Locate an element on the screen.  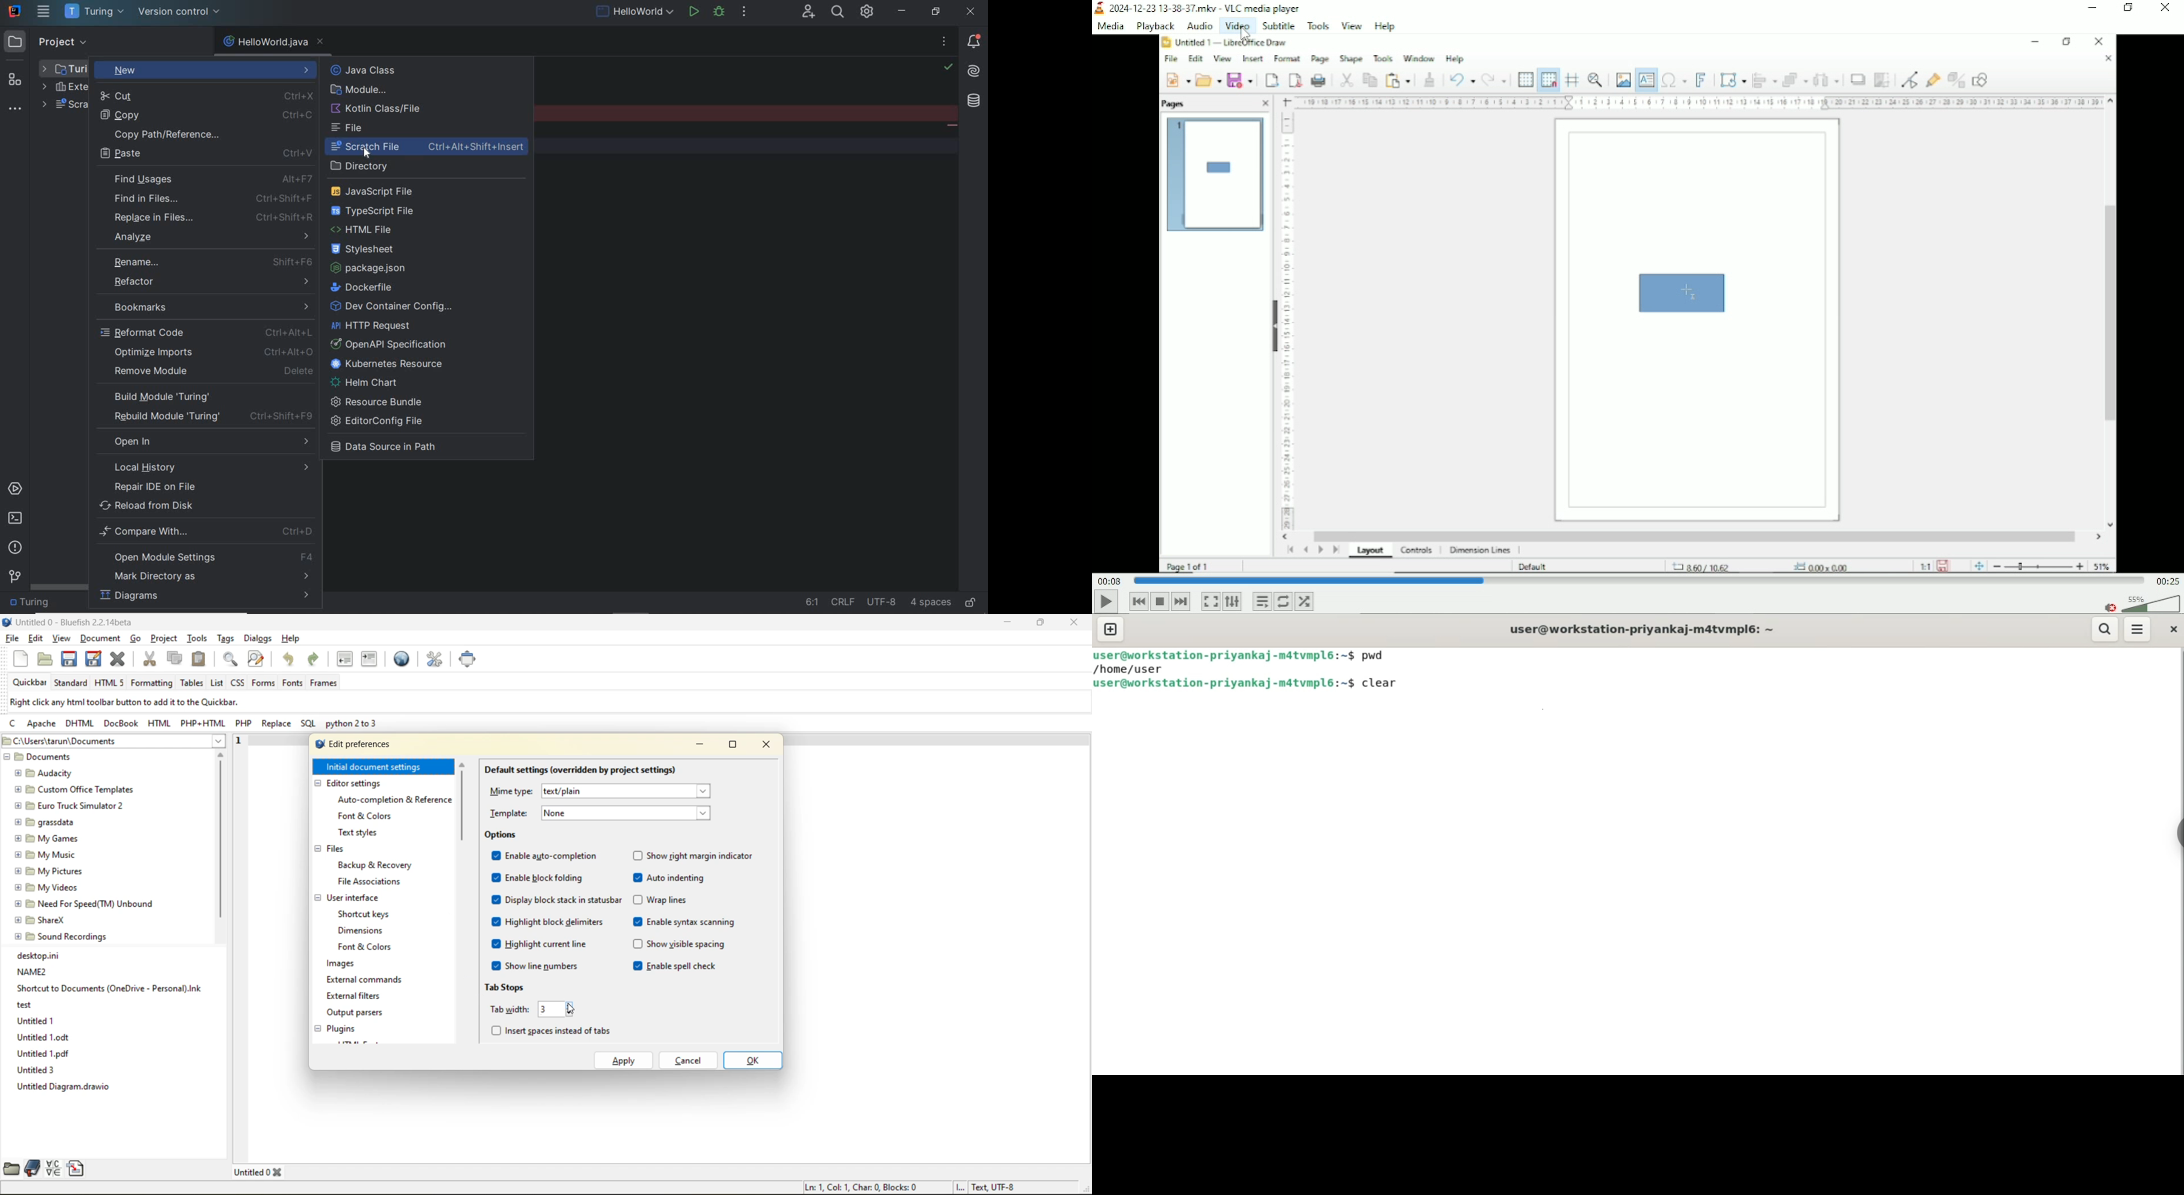
show line numbers is located at coordinates (536, 966).